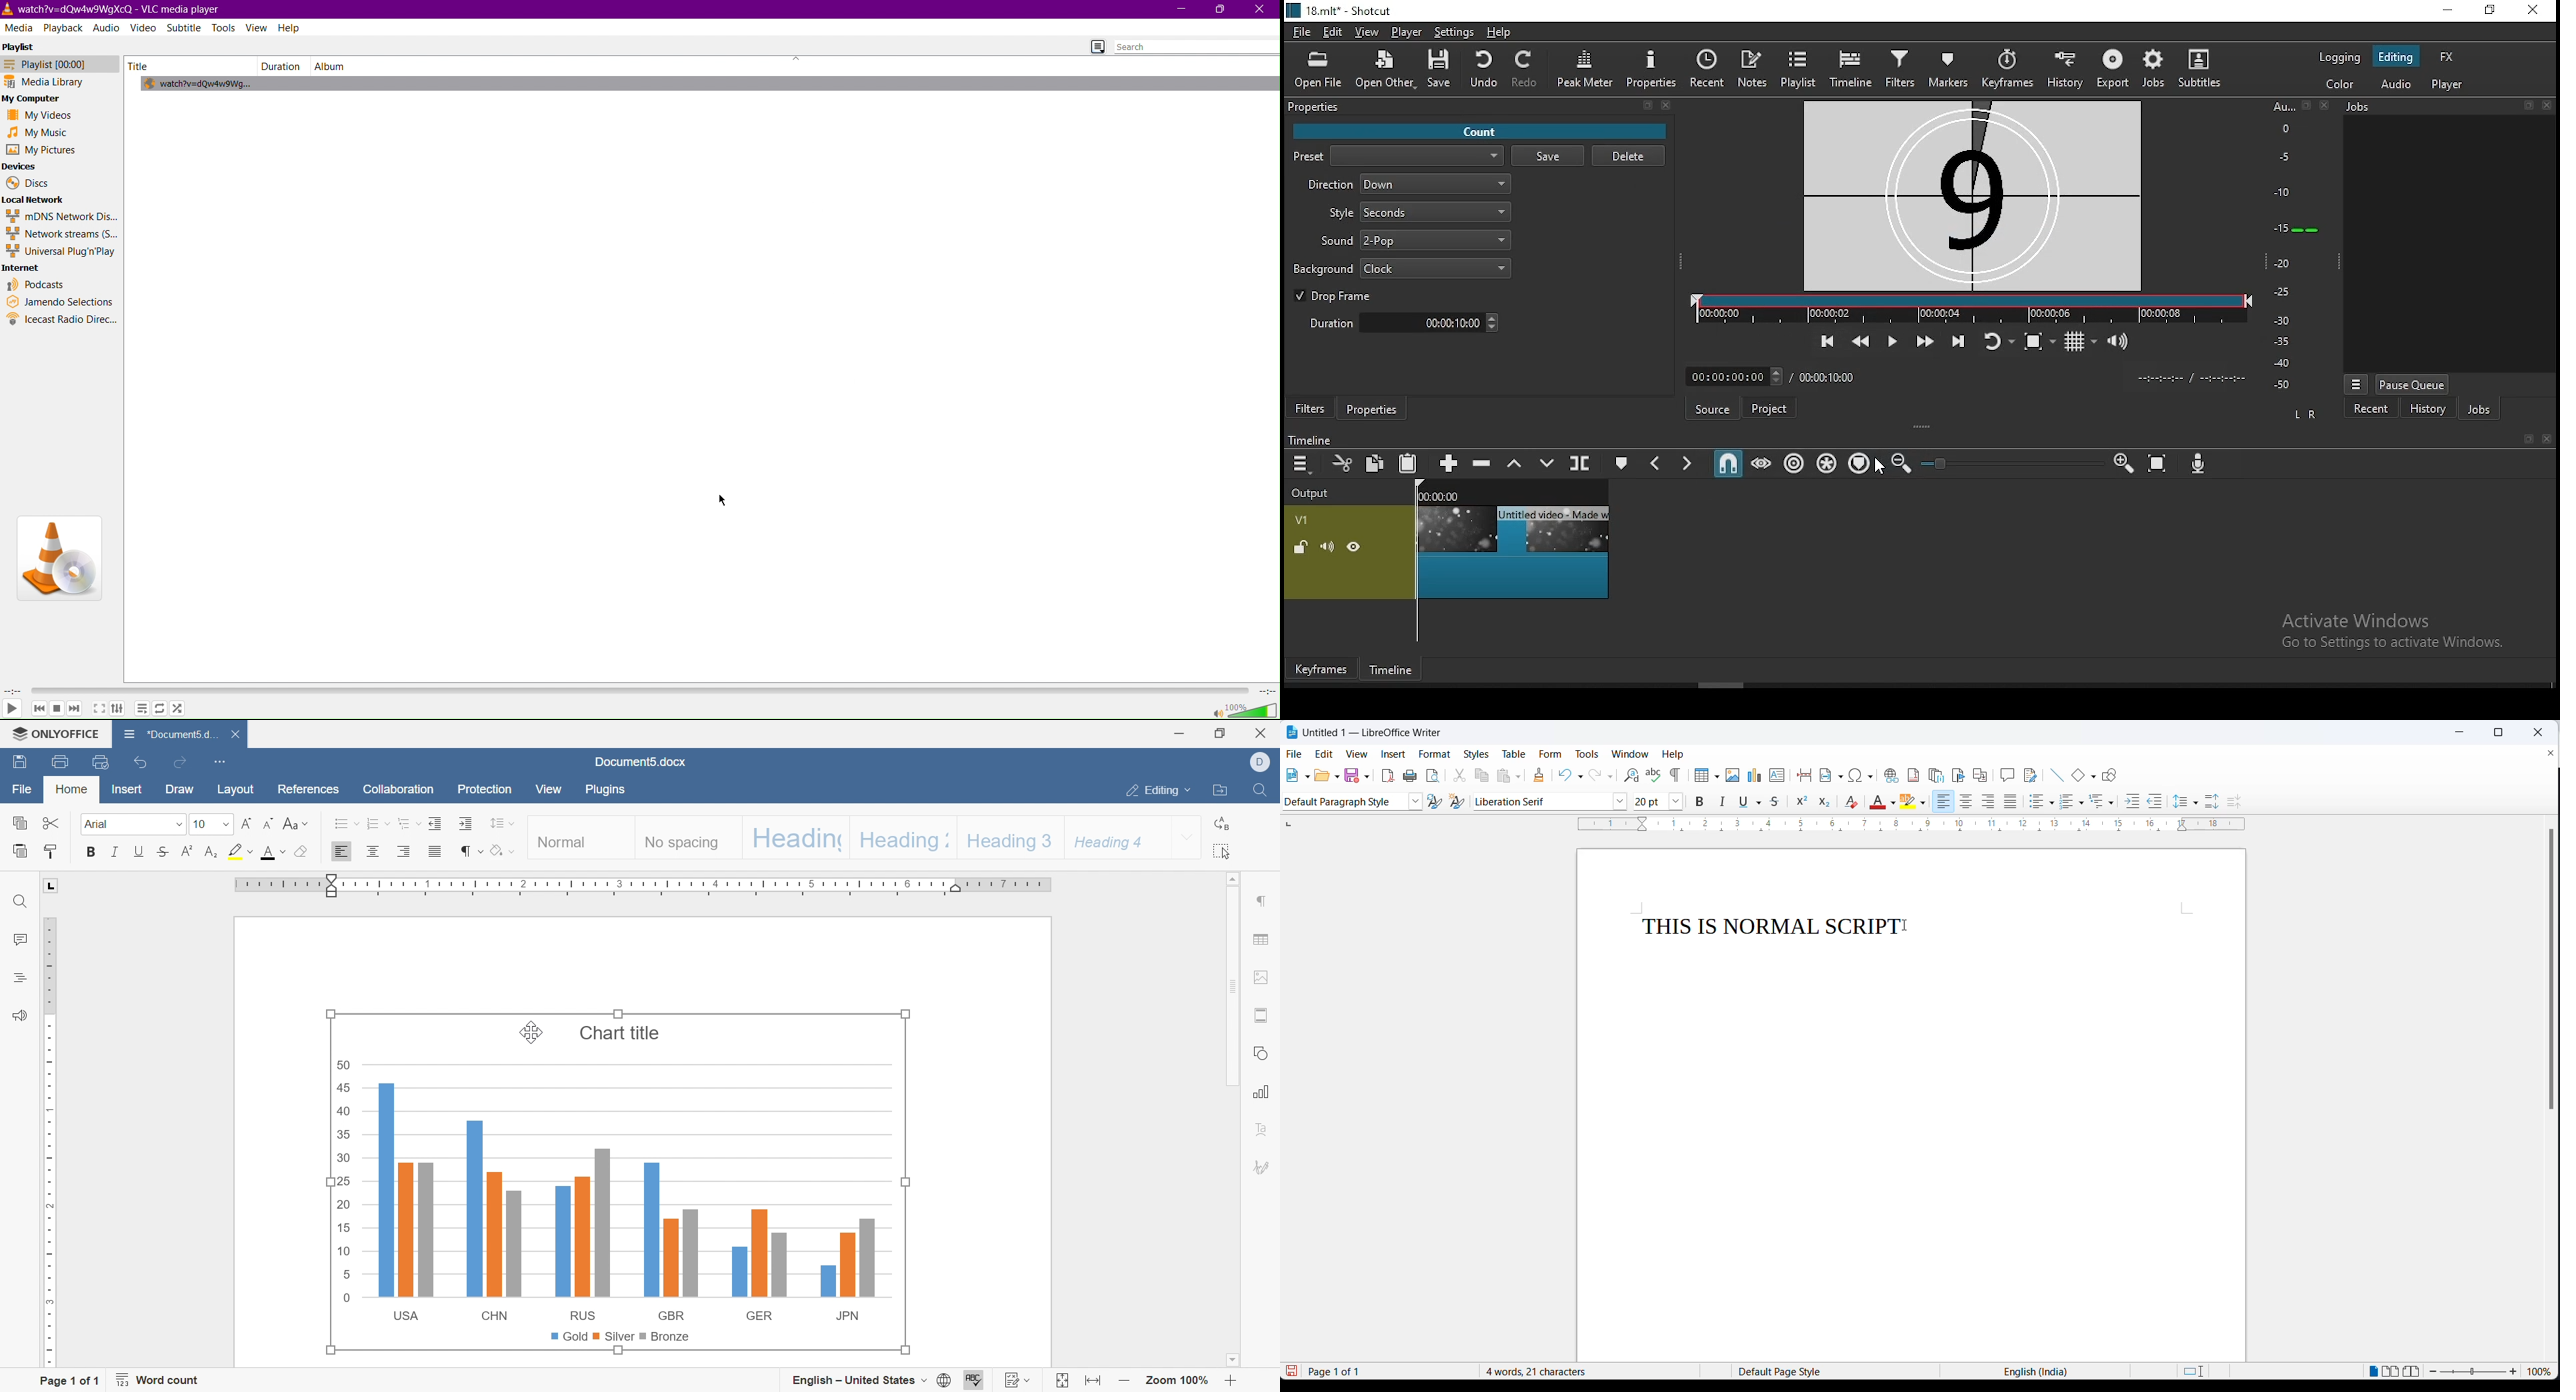 The height and width of the screenshot is (1400, 2576). What do you see at coordinates (1587, 70) in the screenshot?
I see `peak meter` at bounding box center [1587, 70].